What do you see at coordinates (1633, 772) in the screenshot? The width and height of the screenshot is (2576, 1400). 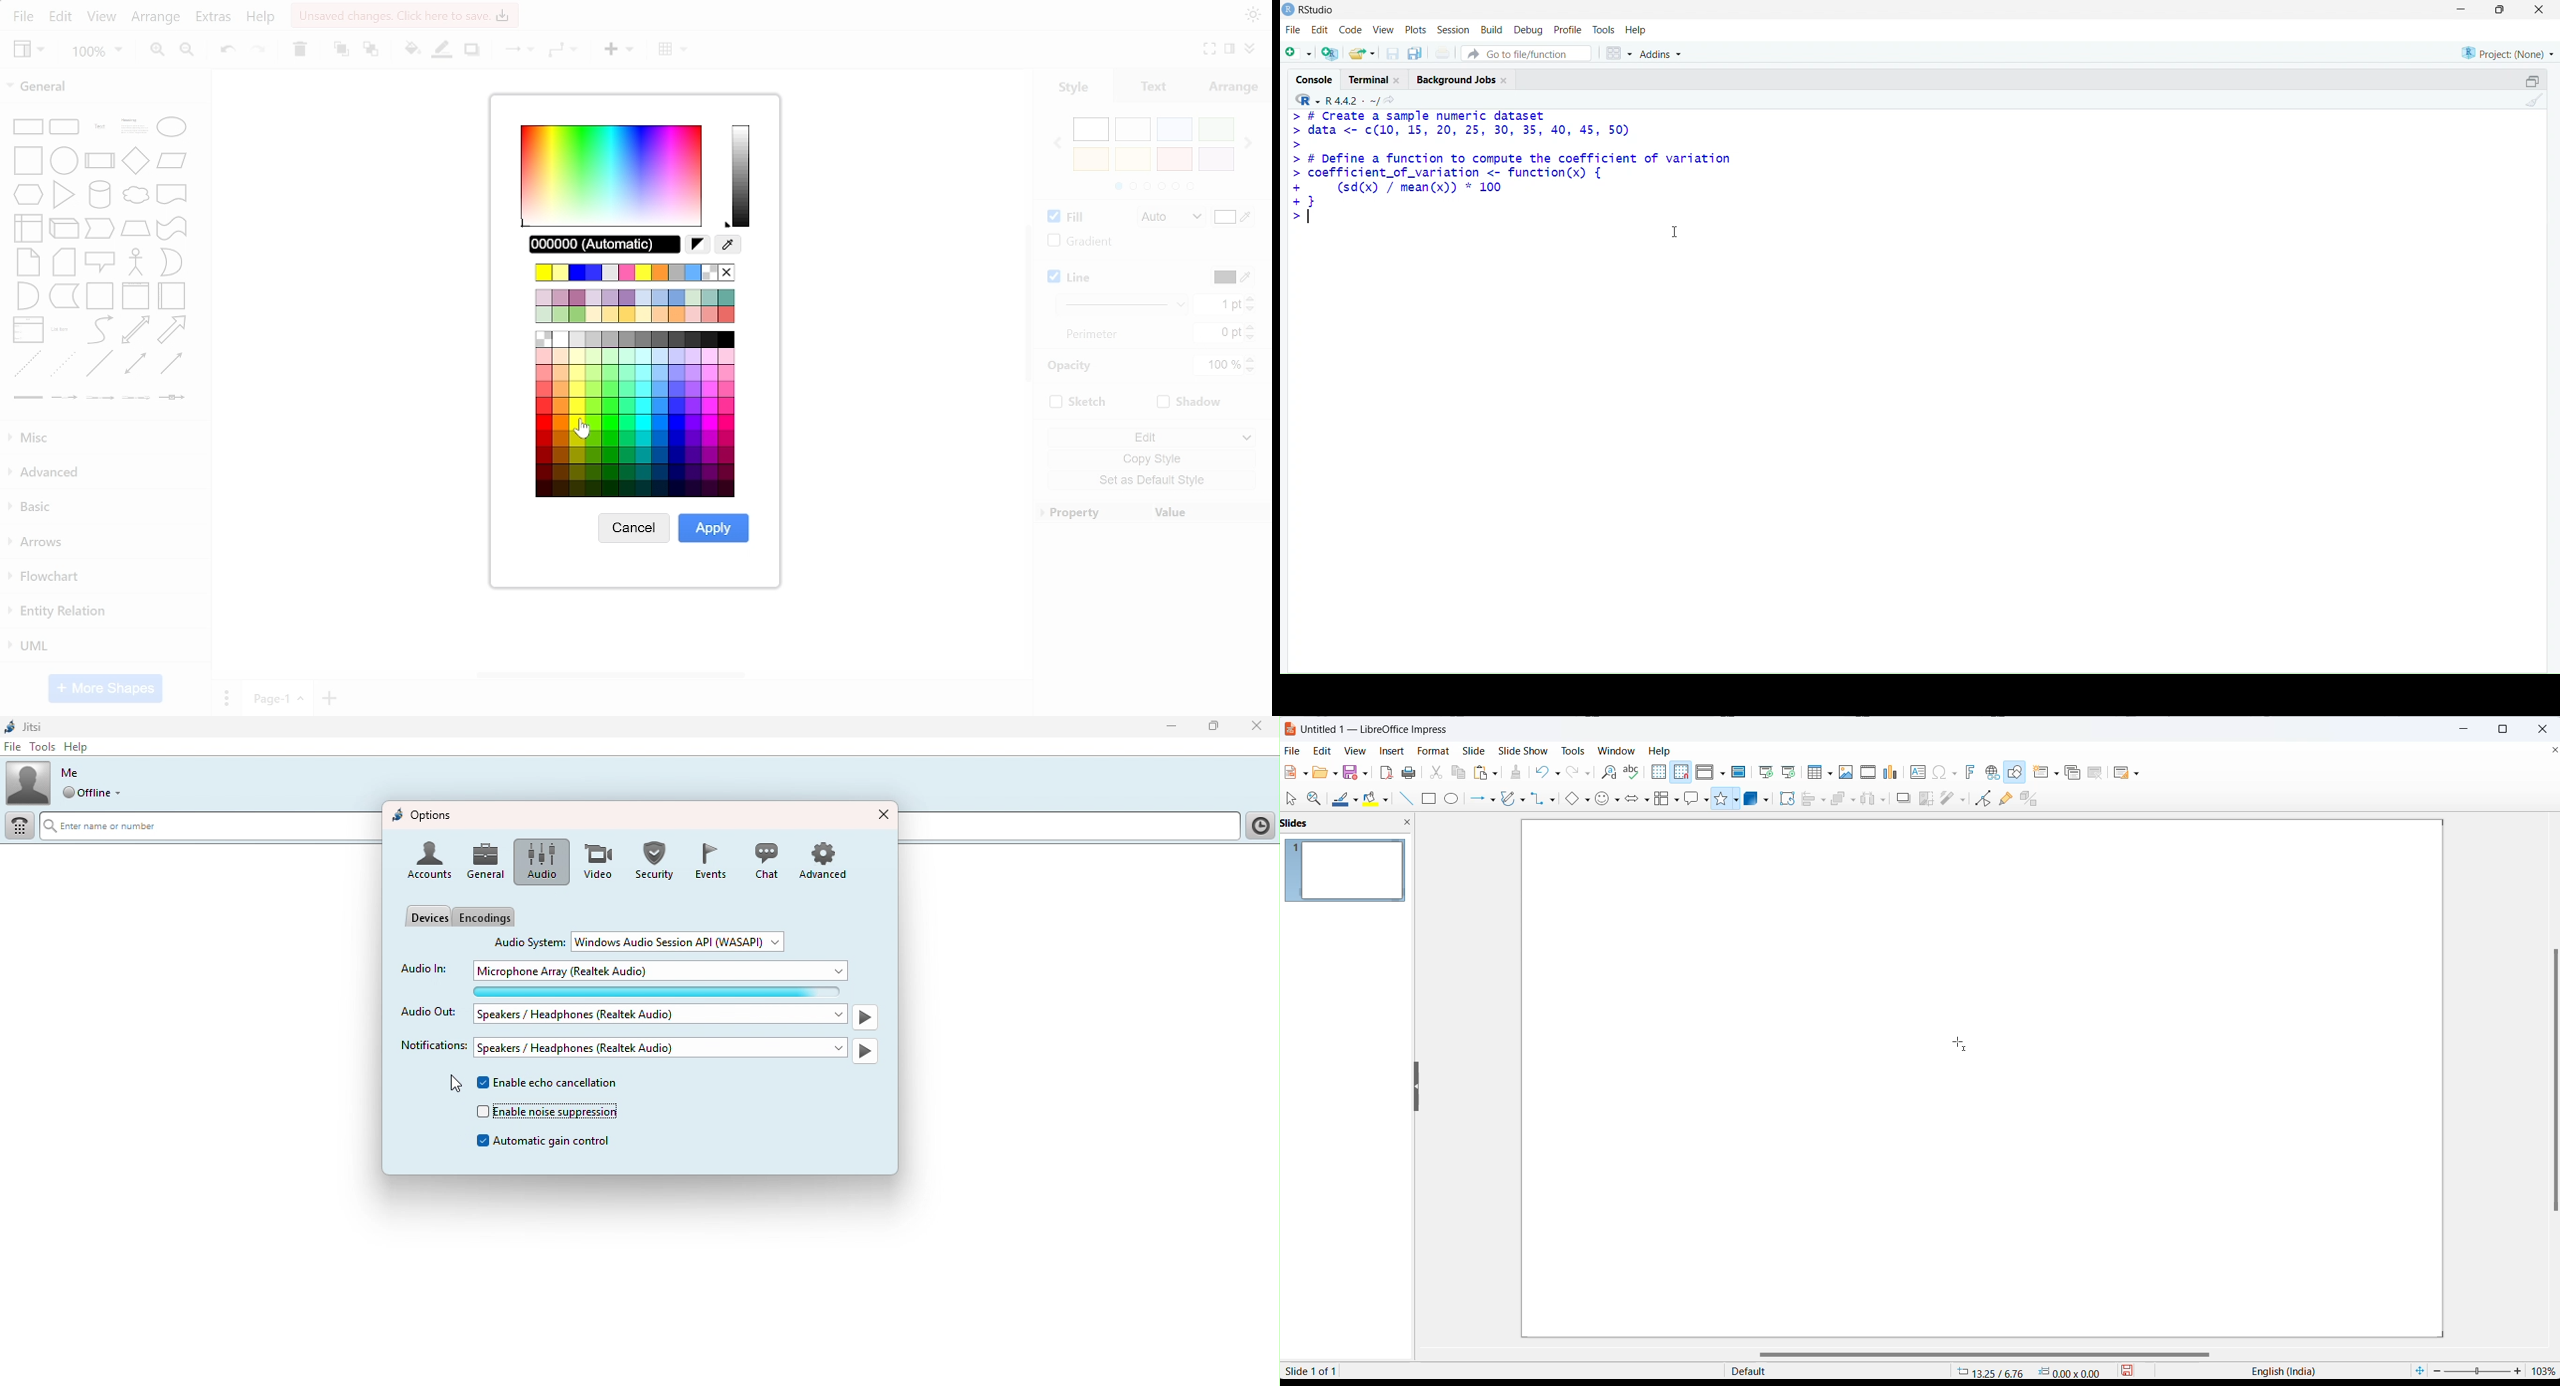 I see `spellings` at bounding box center [1633, 772].